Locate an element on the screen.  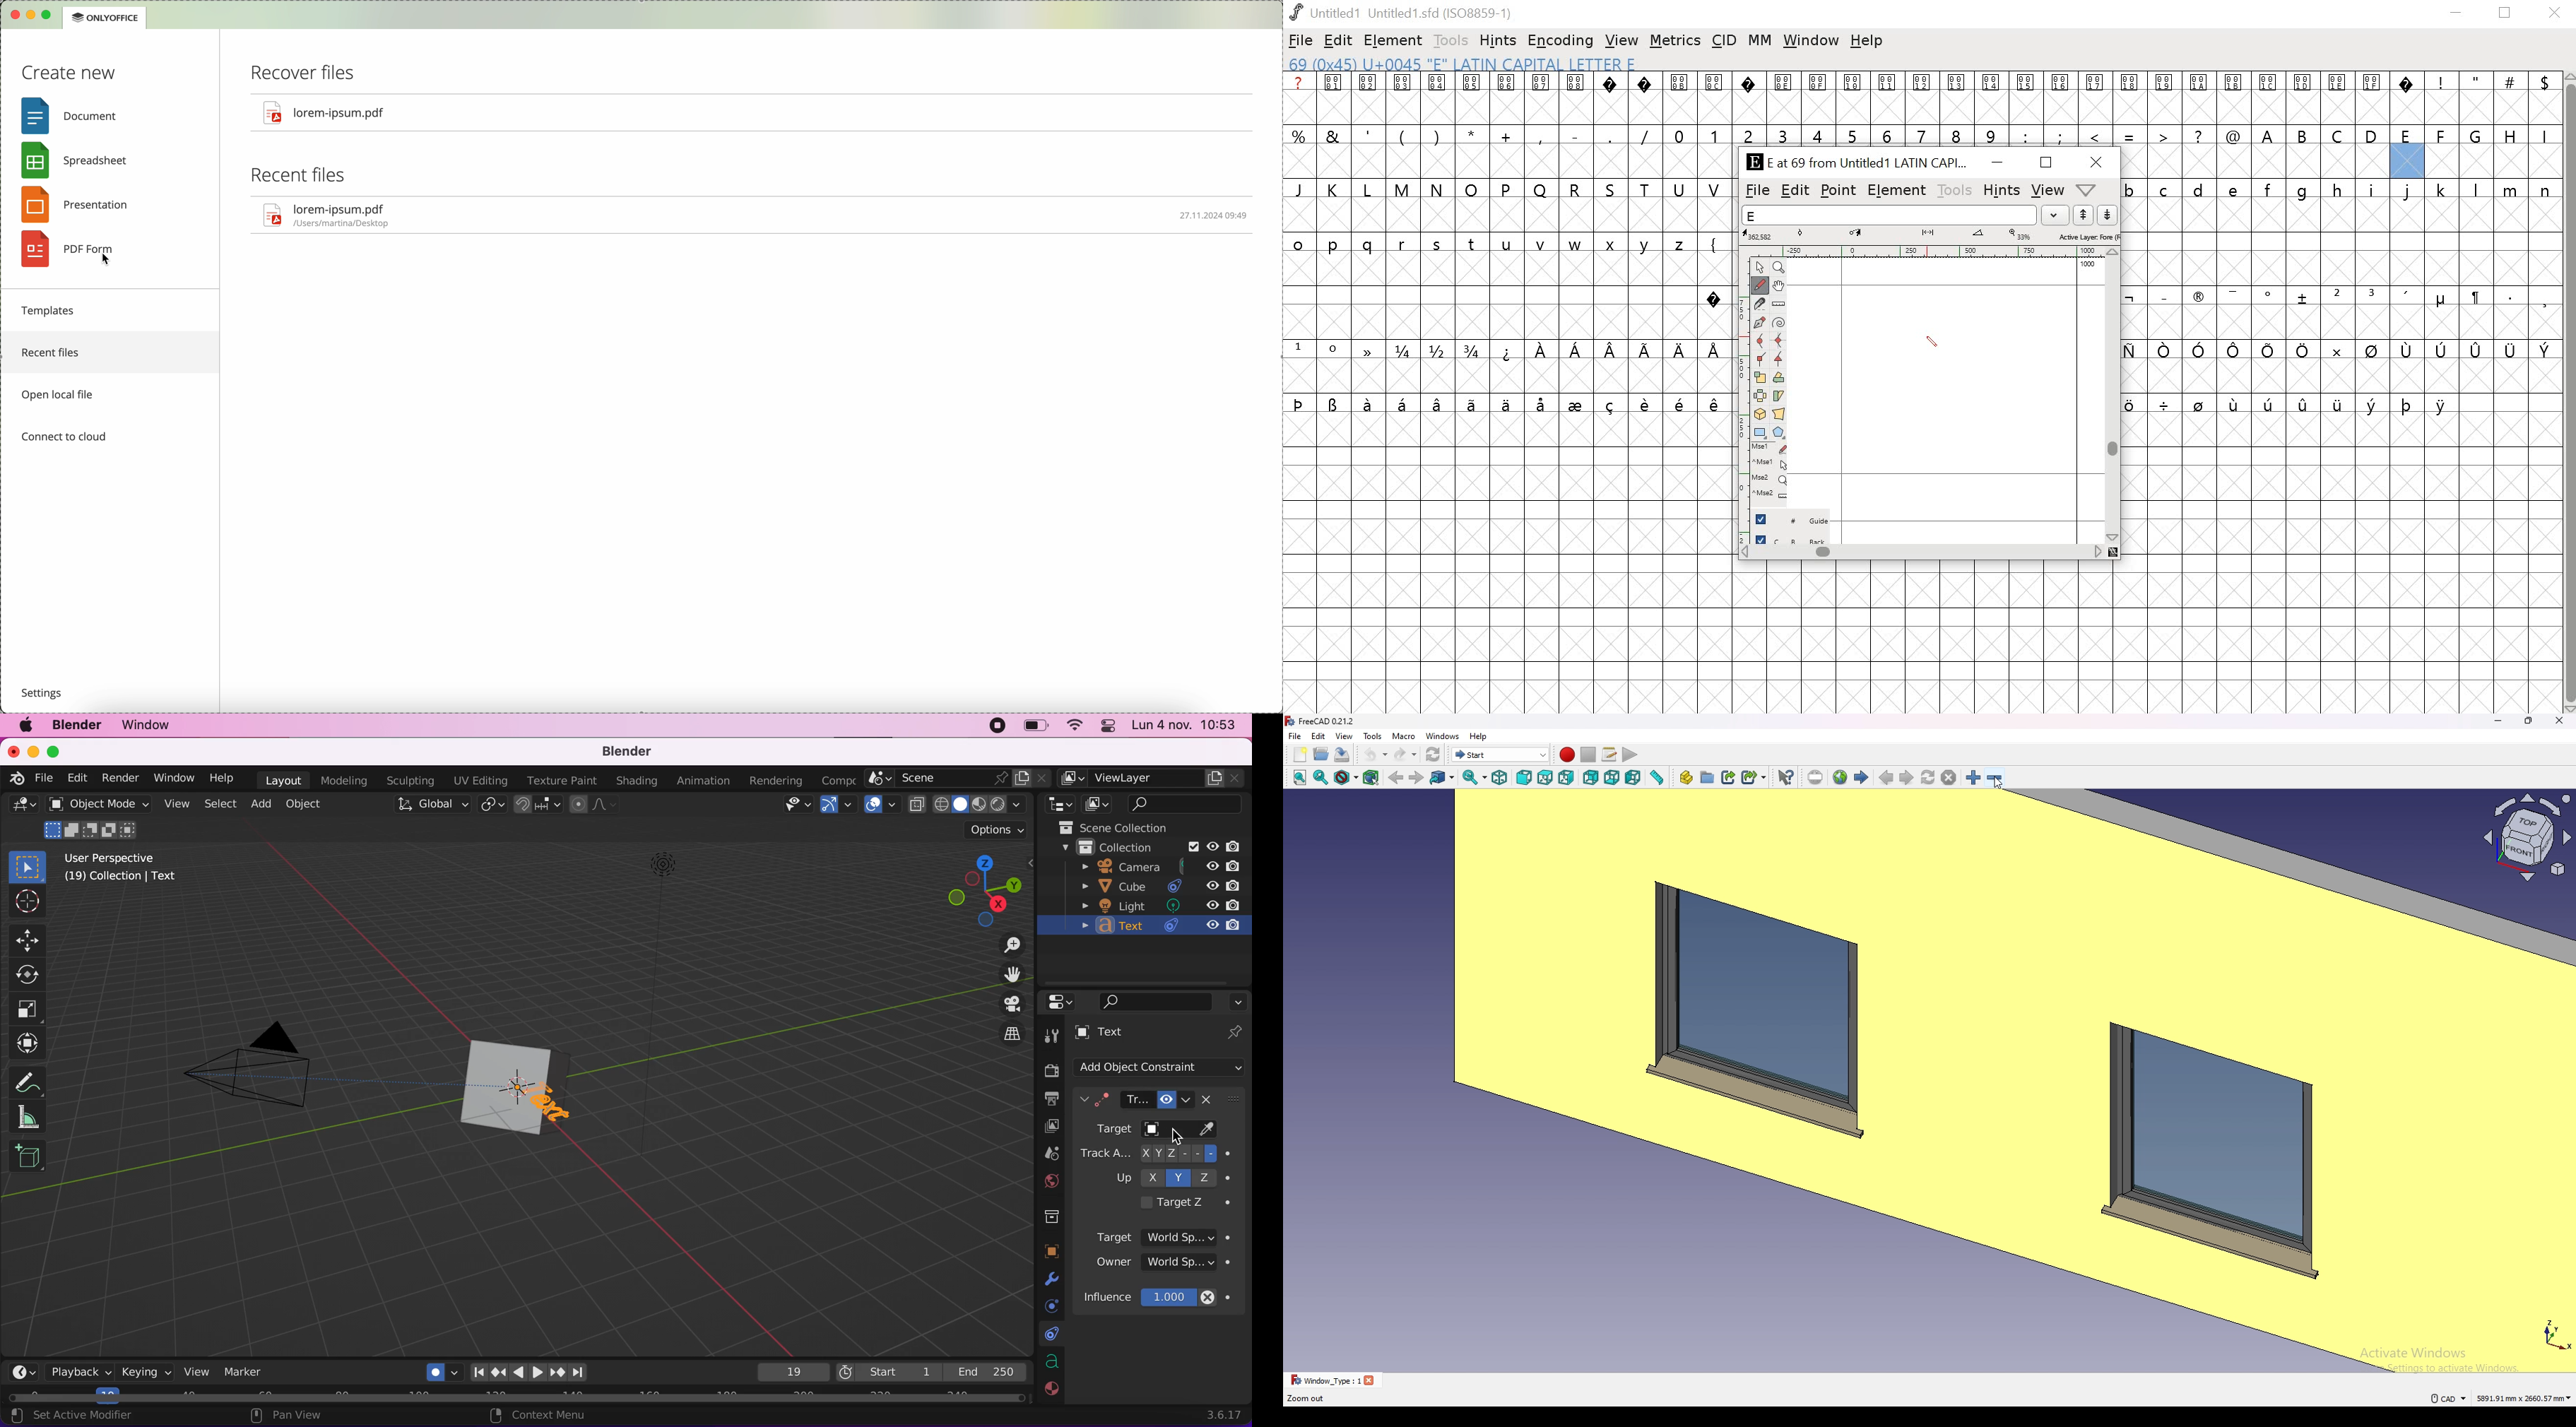
options is located at coordinates (994, 829).